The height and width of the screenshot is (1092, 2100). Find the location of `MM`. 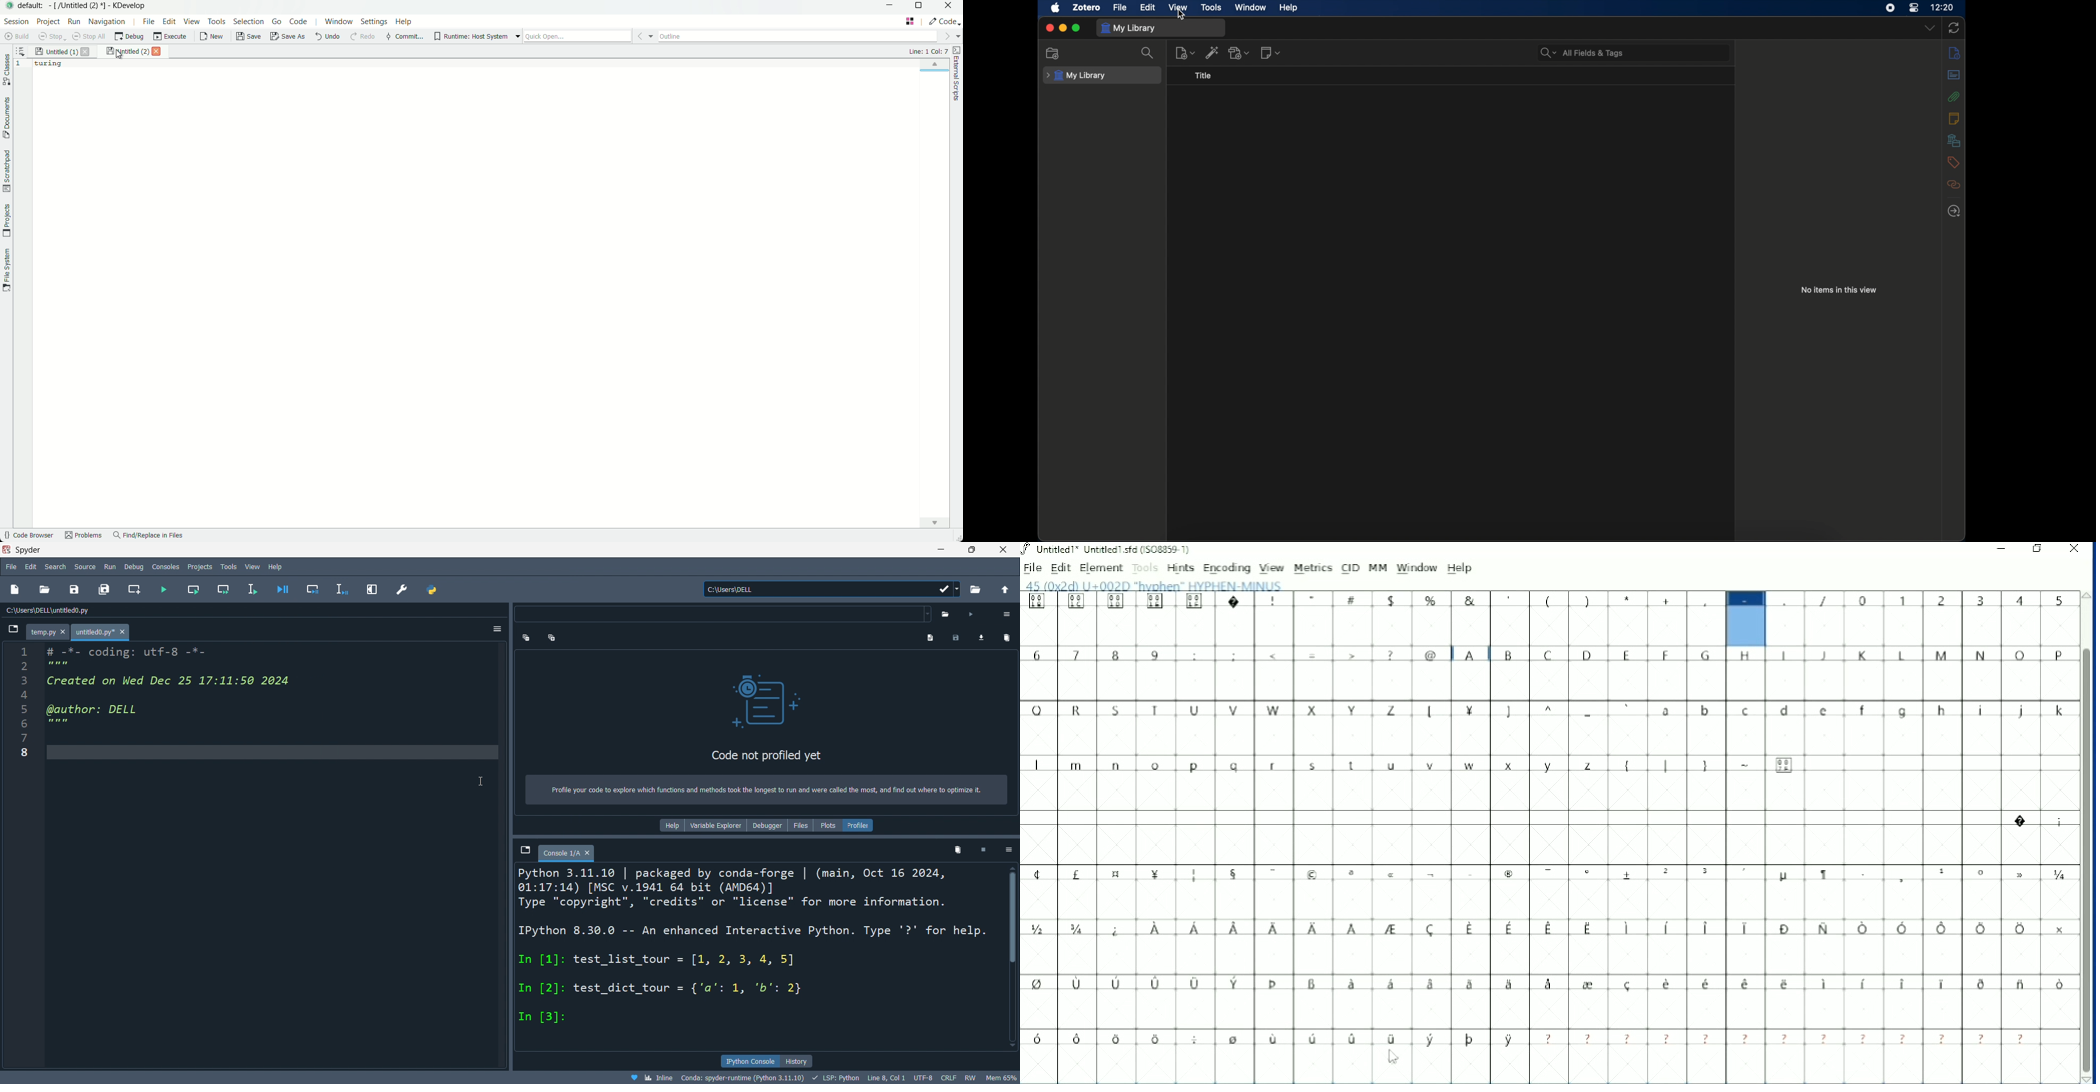

MM is located at coordinates (1378, 568).